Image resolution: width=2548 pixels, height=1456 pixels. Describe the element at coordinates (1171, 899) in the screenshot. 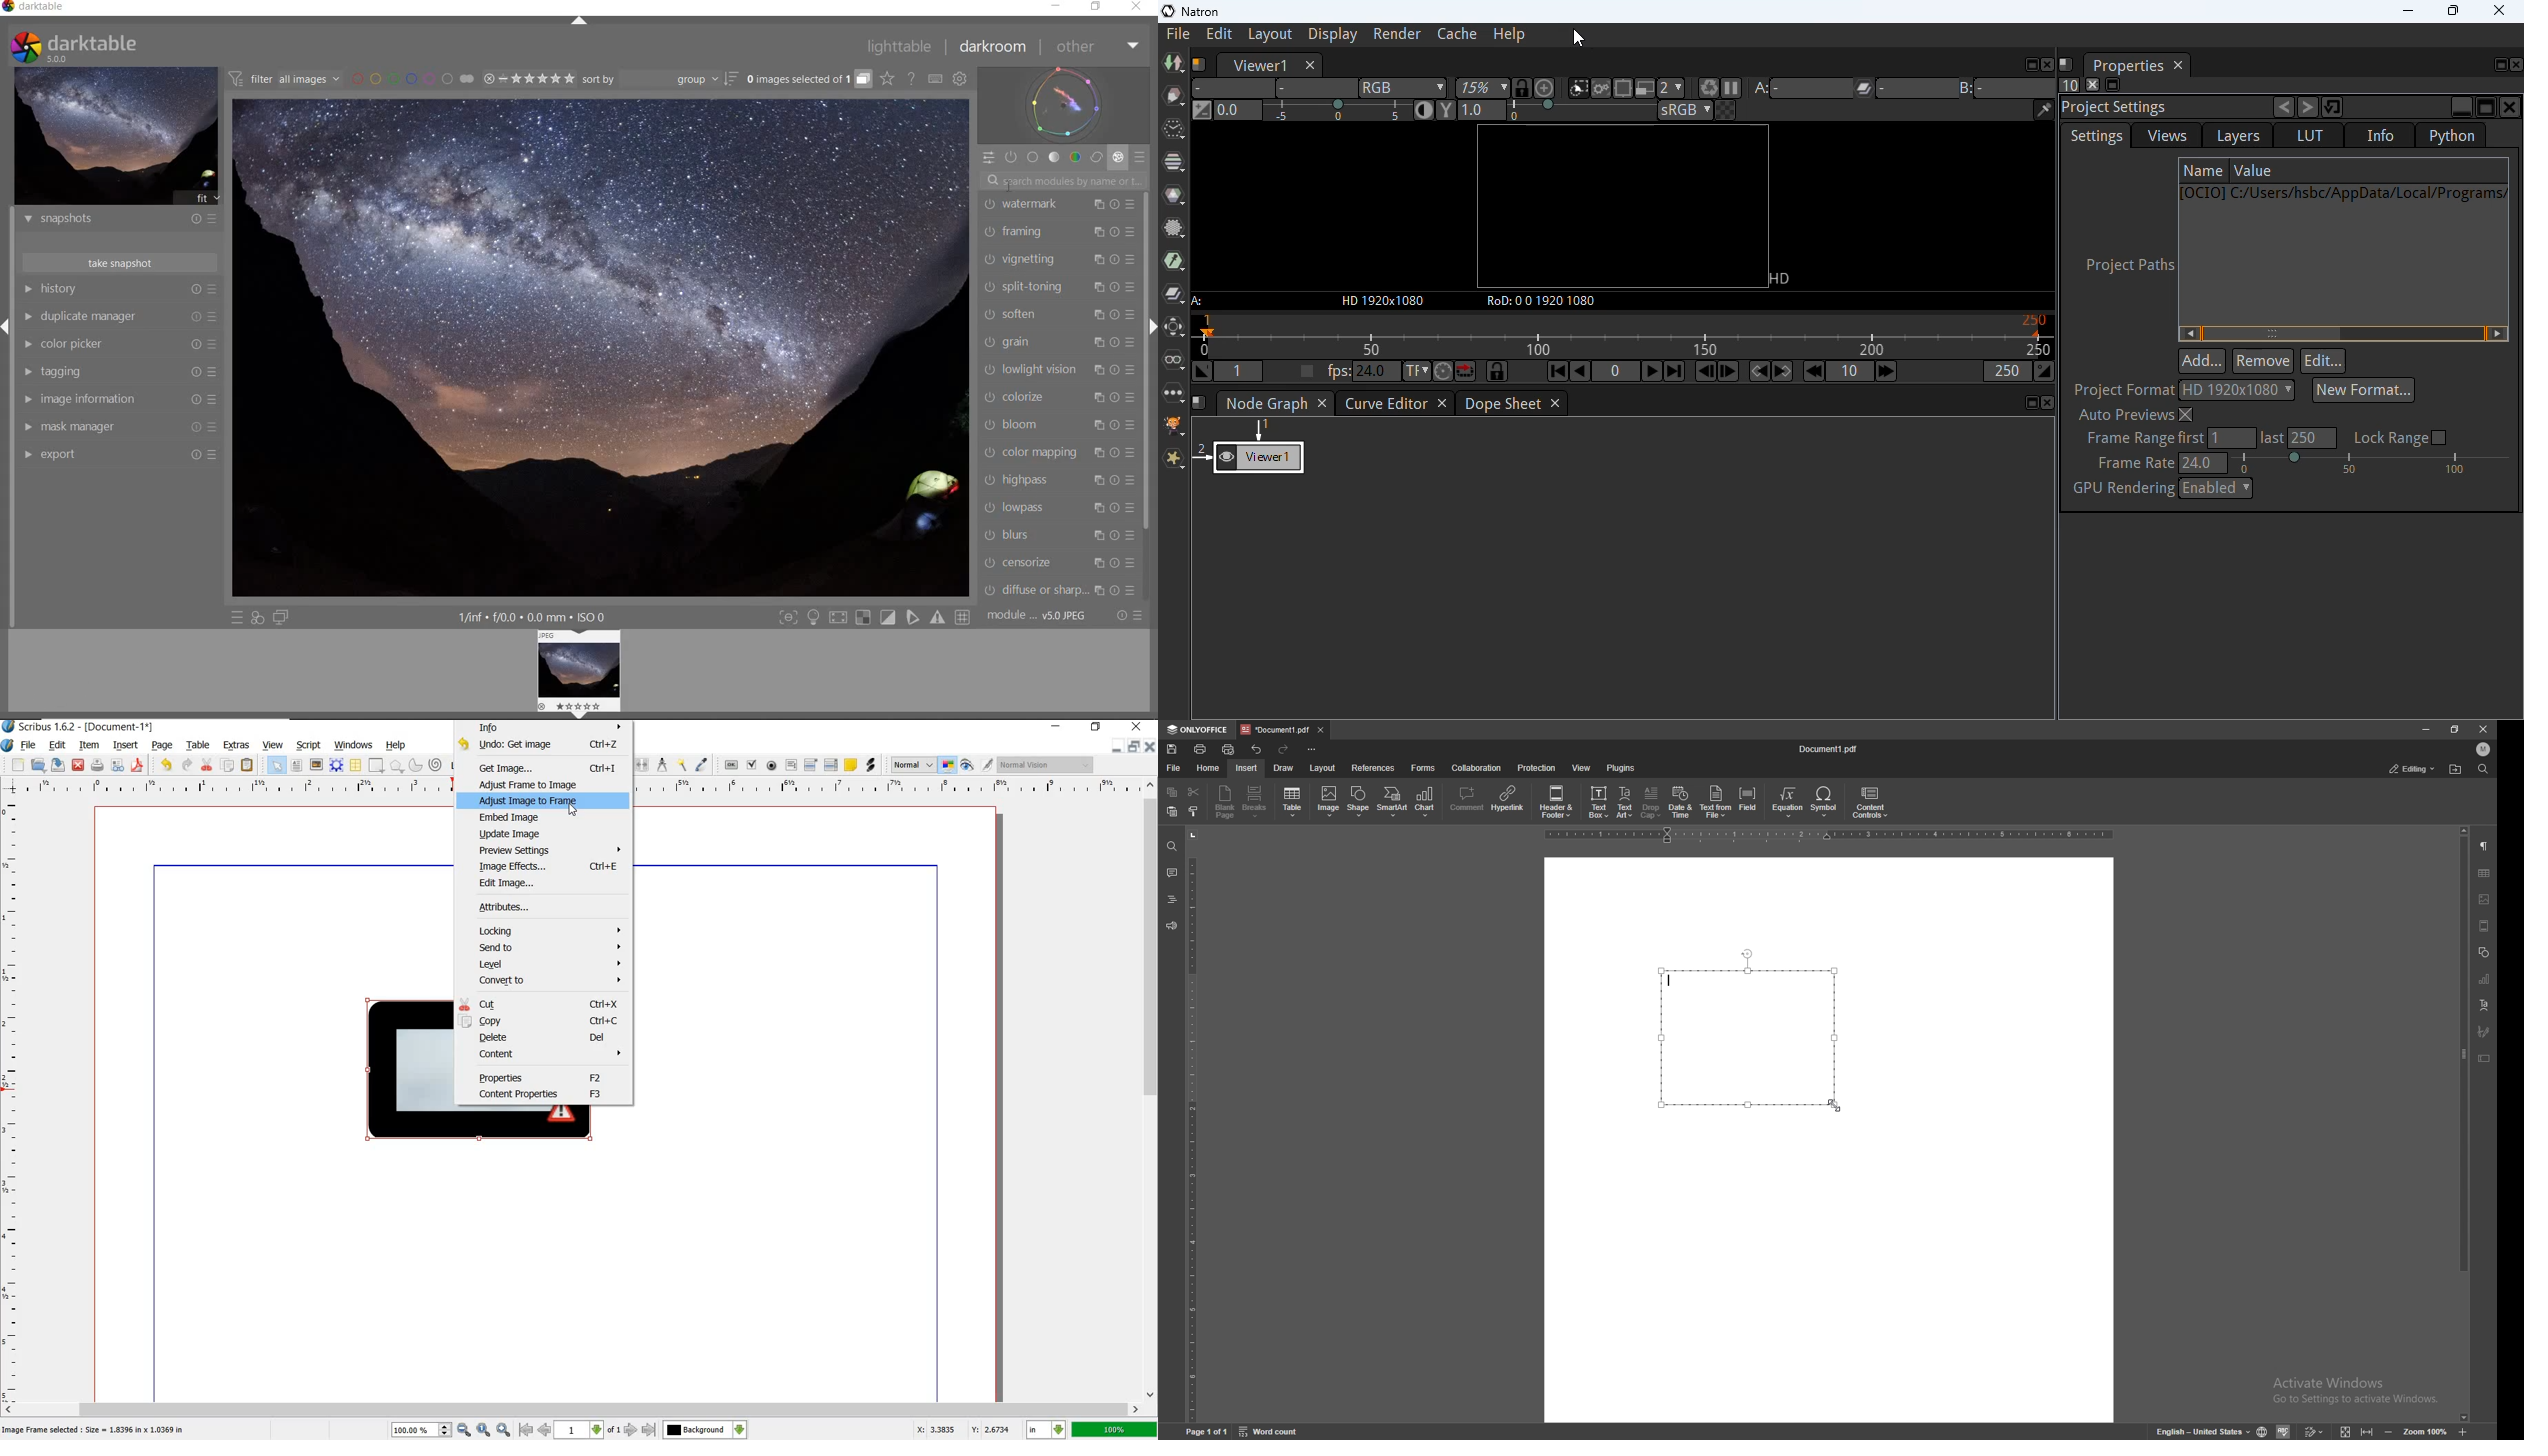

I see `headings` at that location.